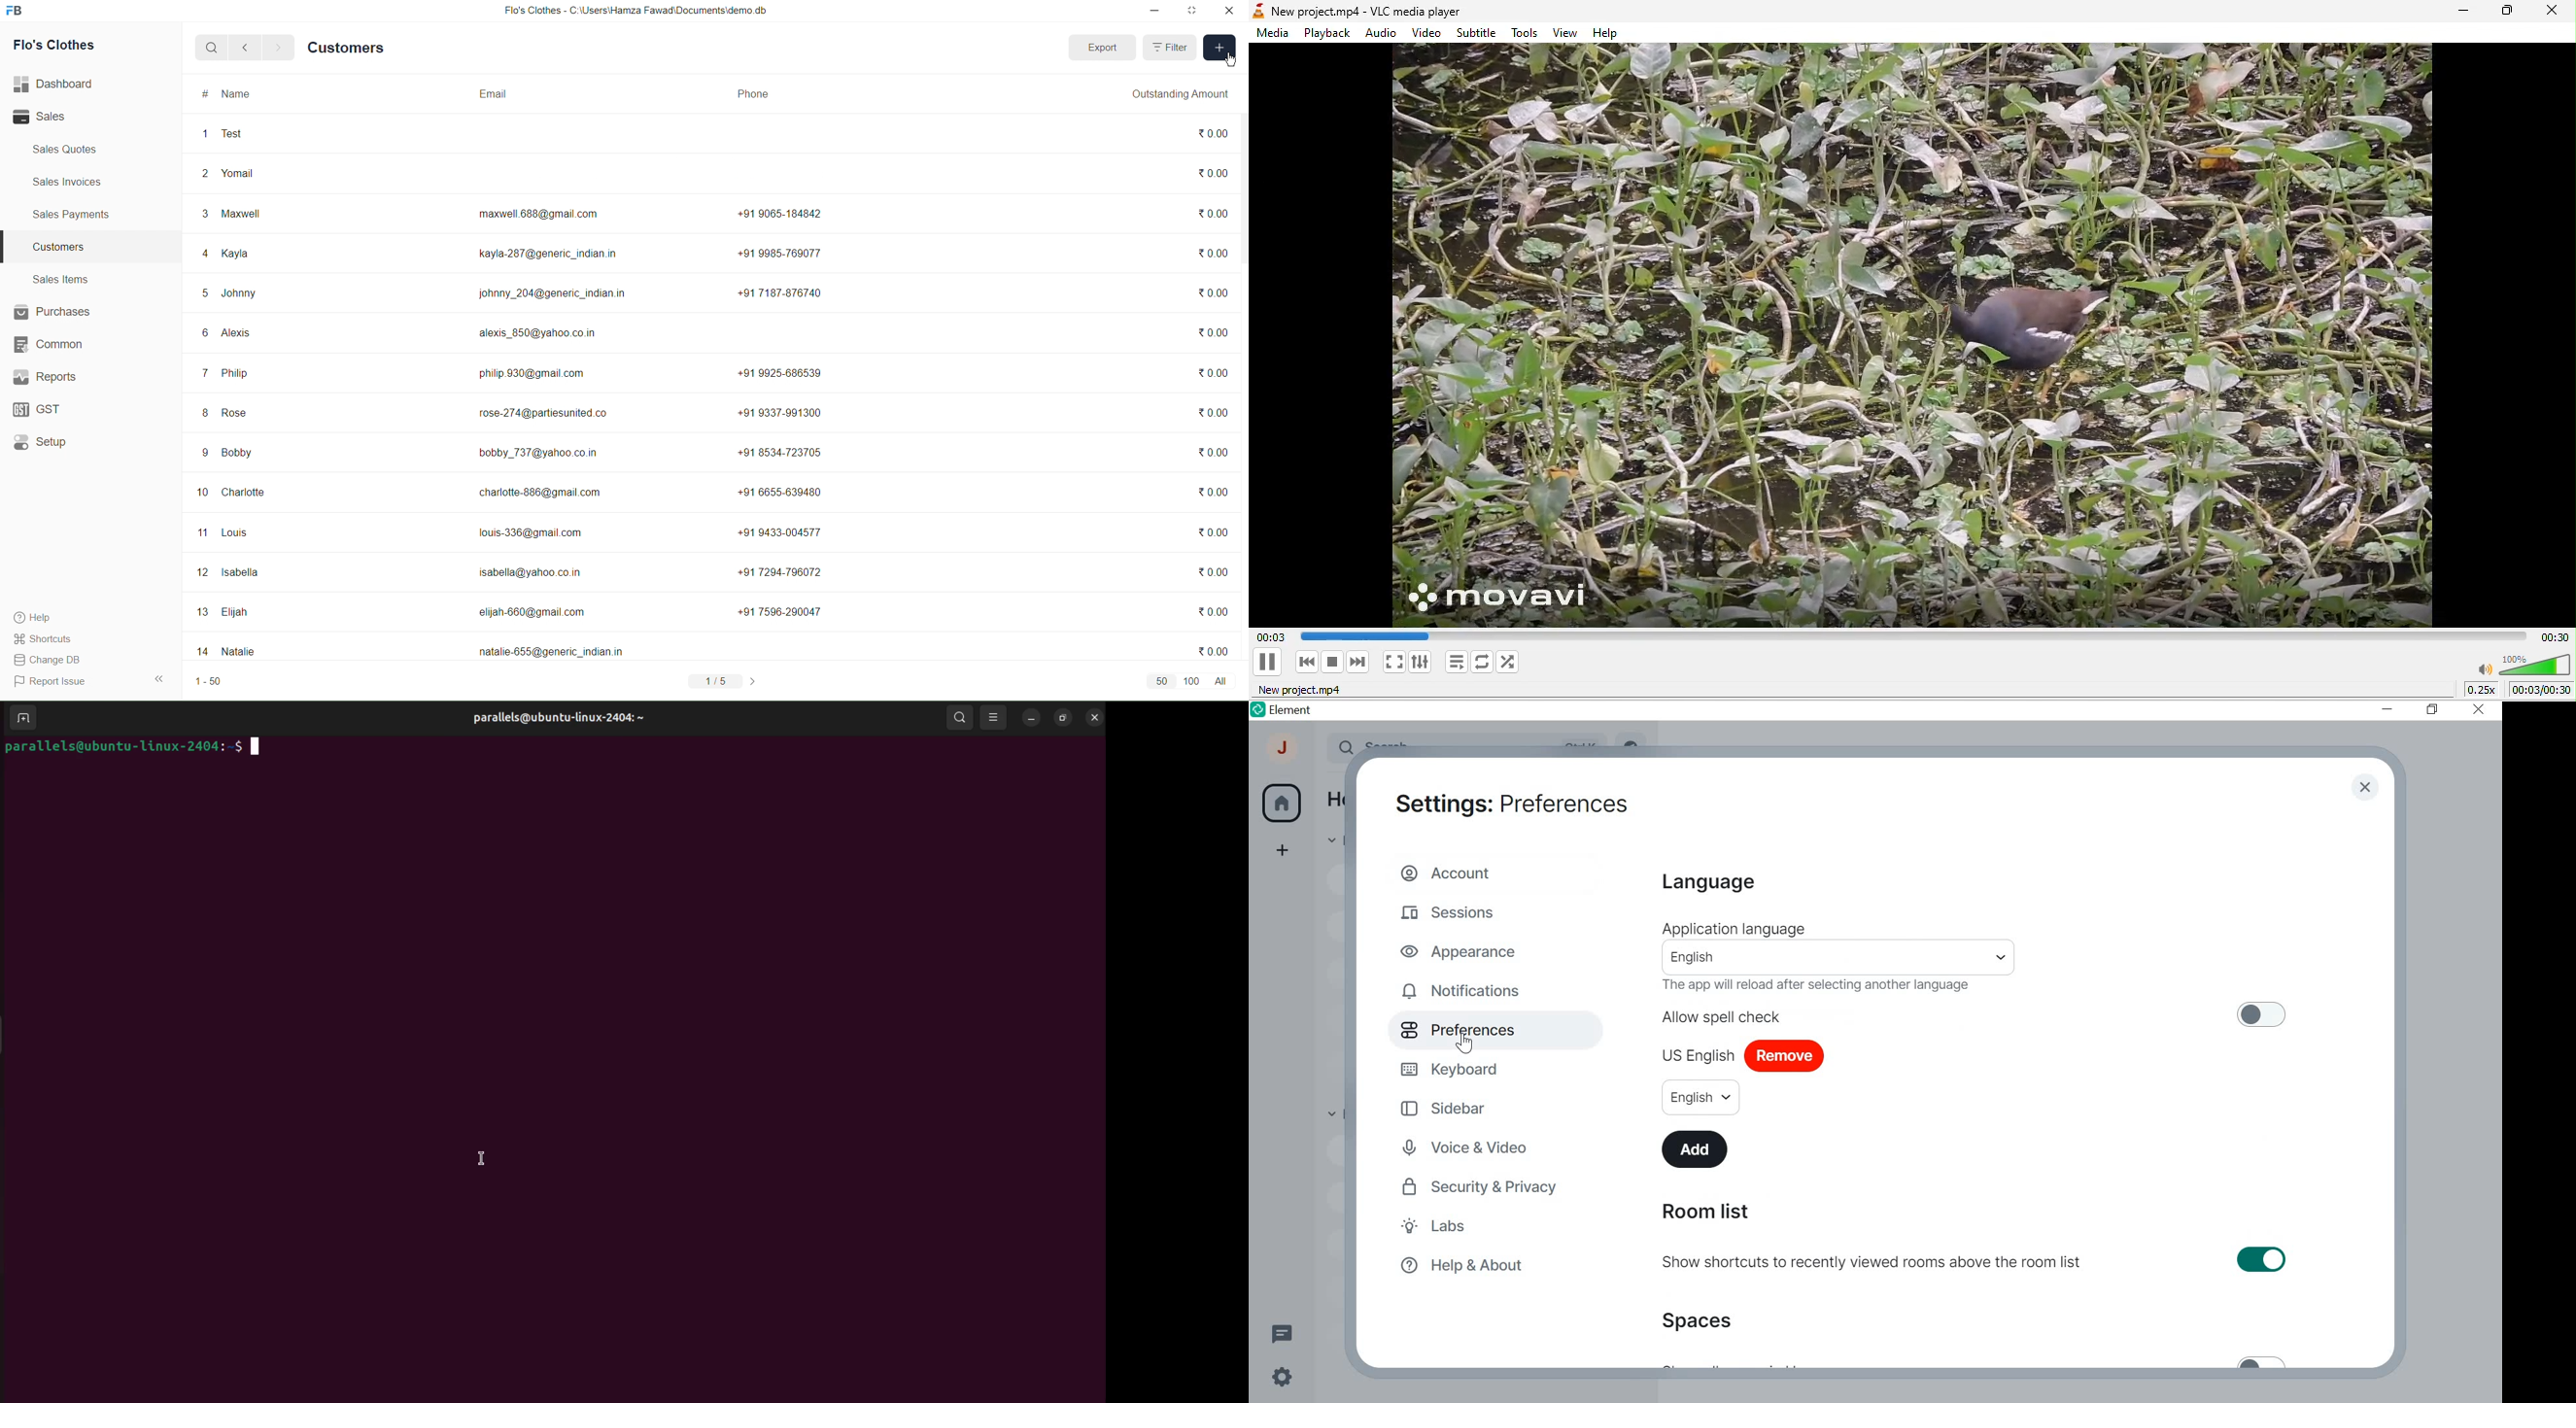 The image size is (2576, 1428). I want to click on RESTORE DOWN, so click(2432, 710).